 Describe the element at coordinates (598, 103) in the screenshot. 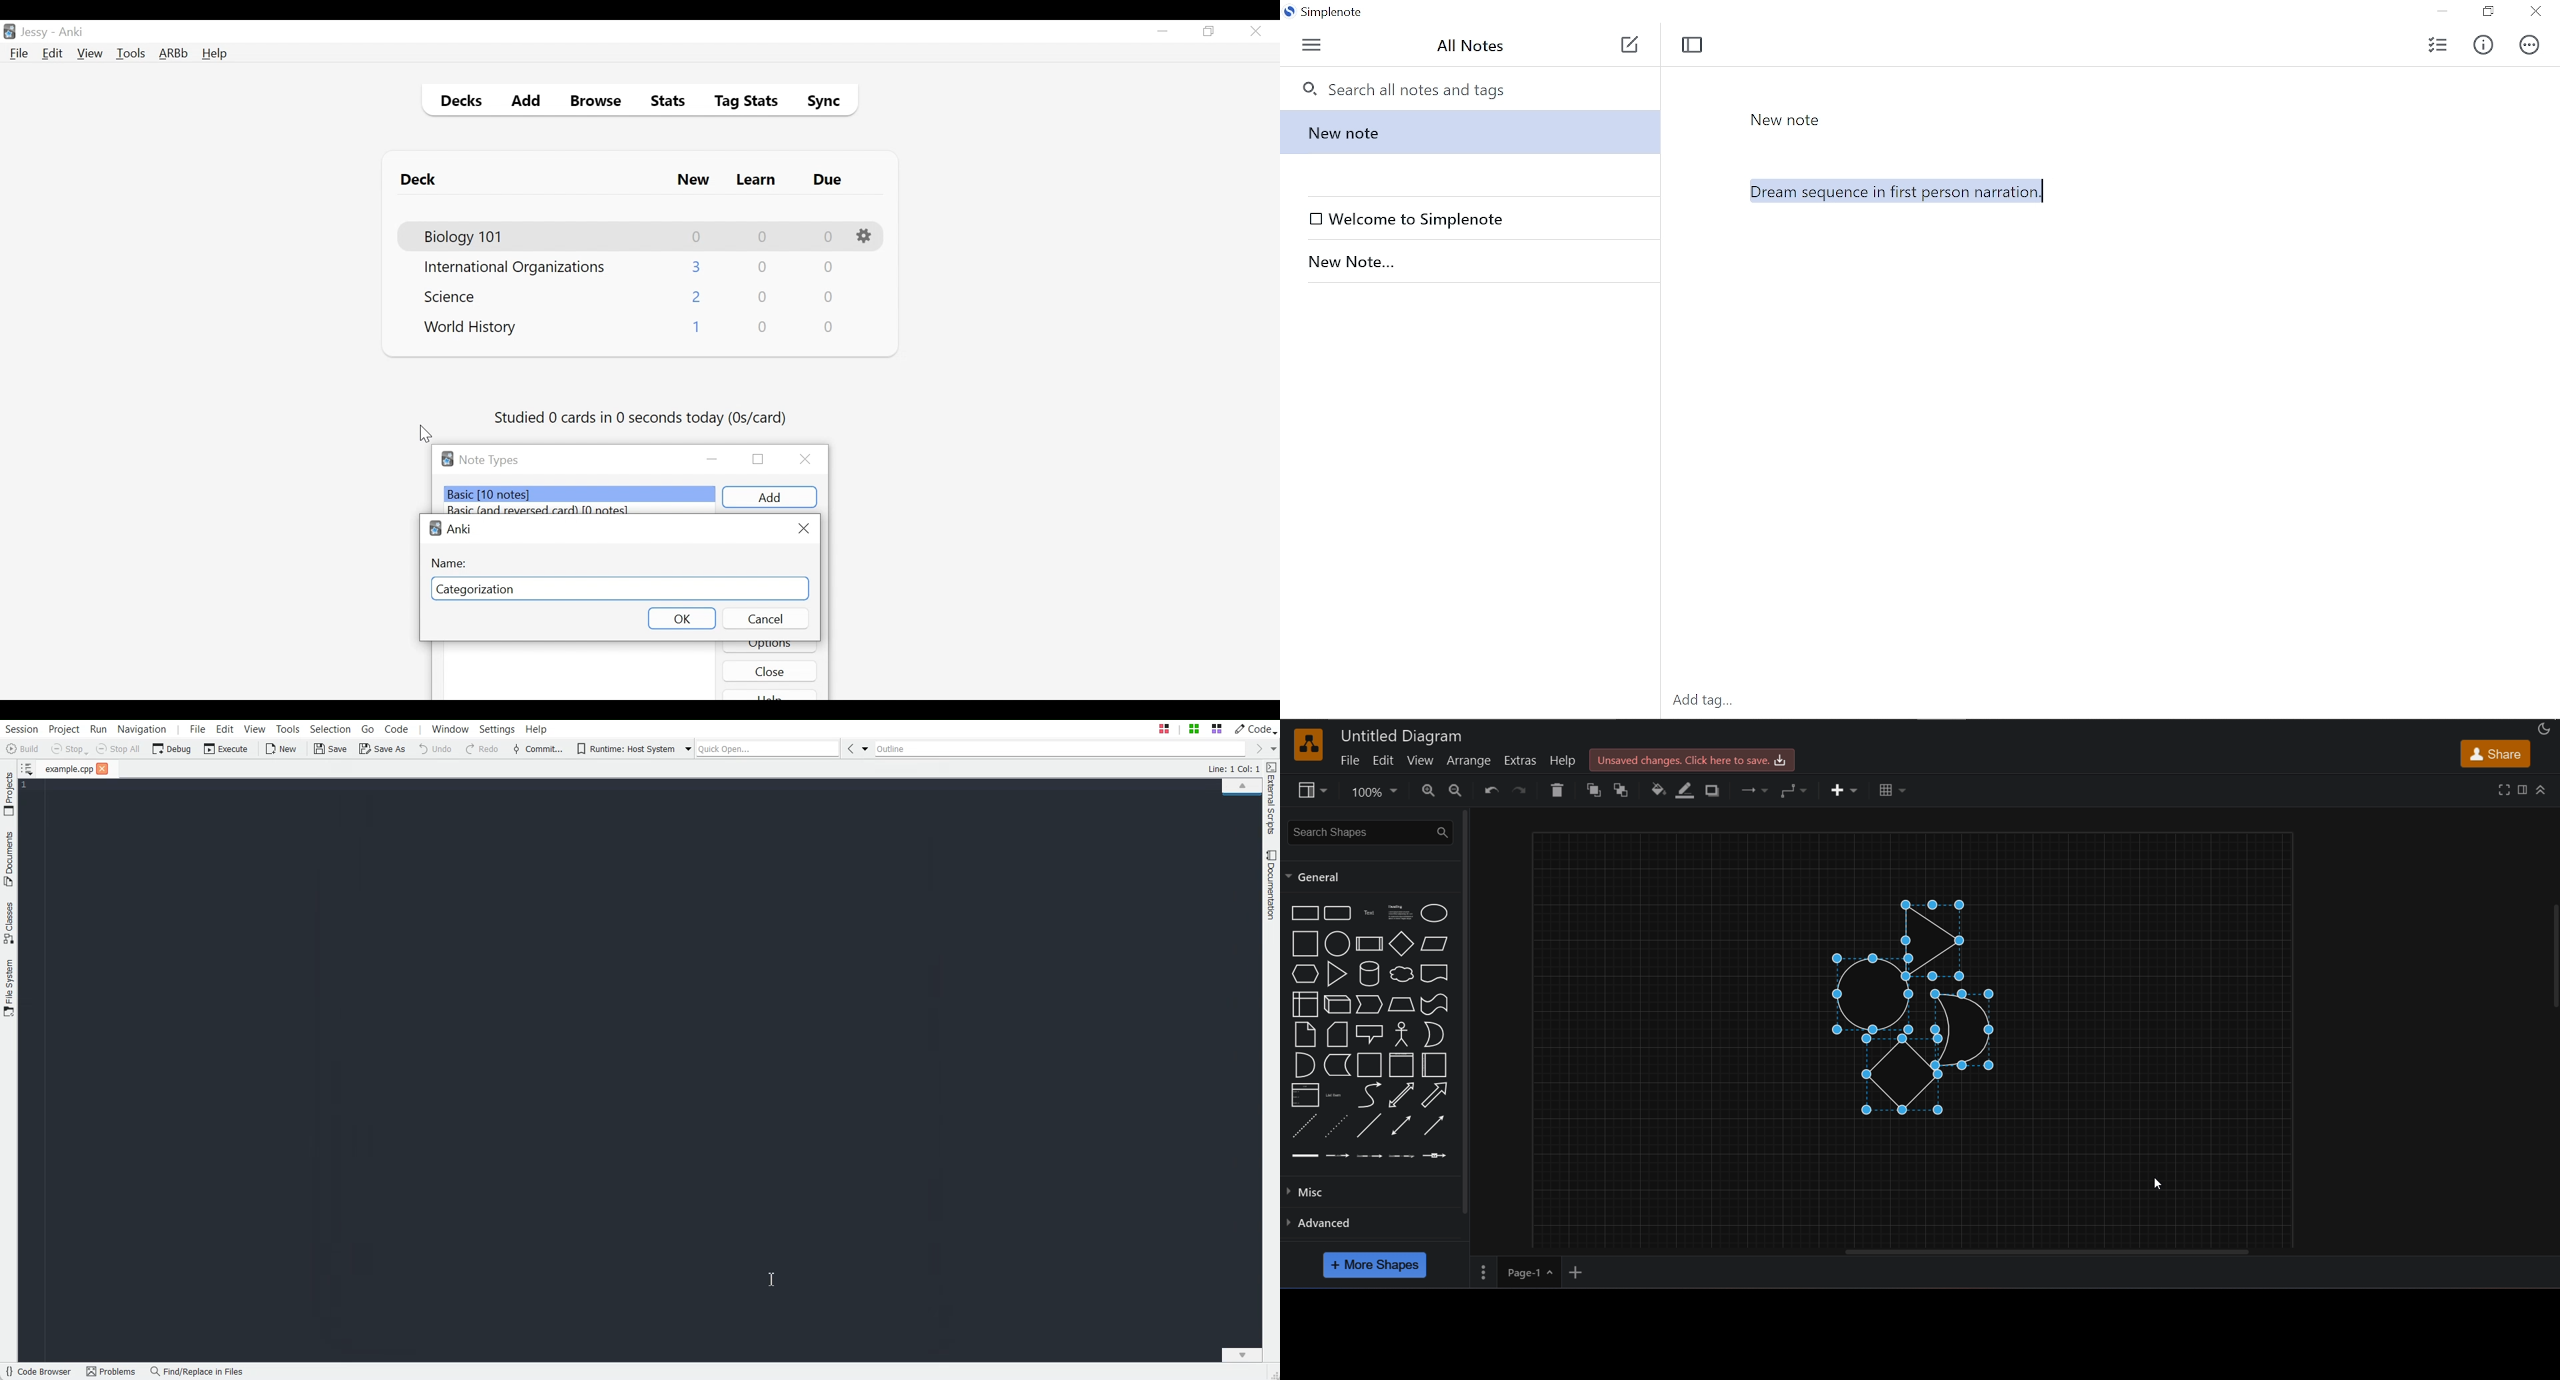

I see `Browse` at that location.